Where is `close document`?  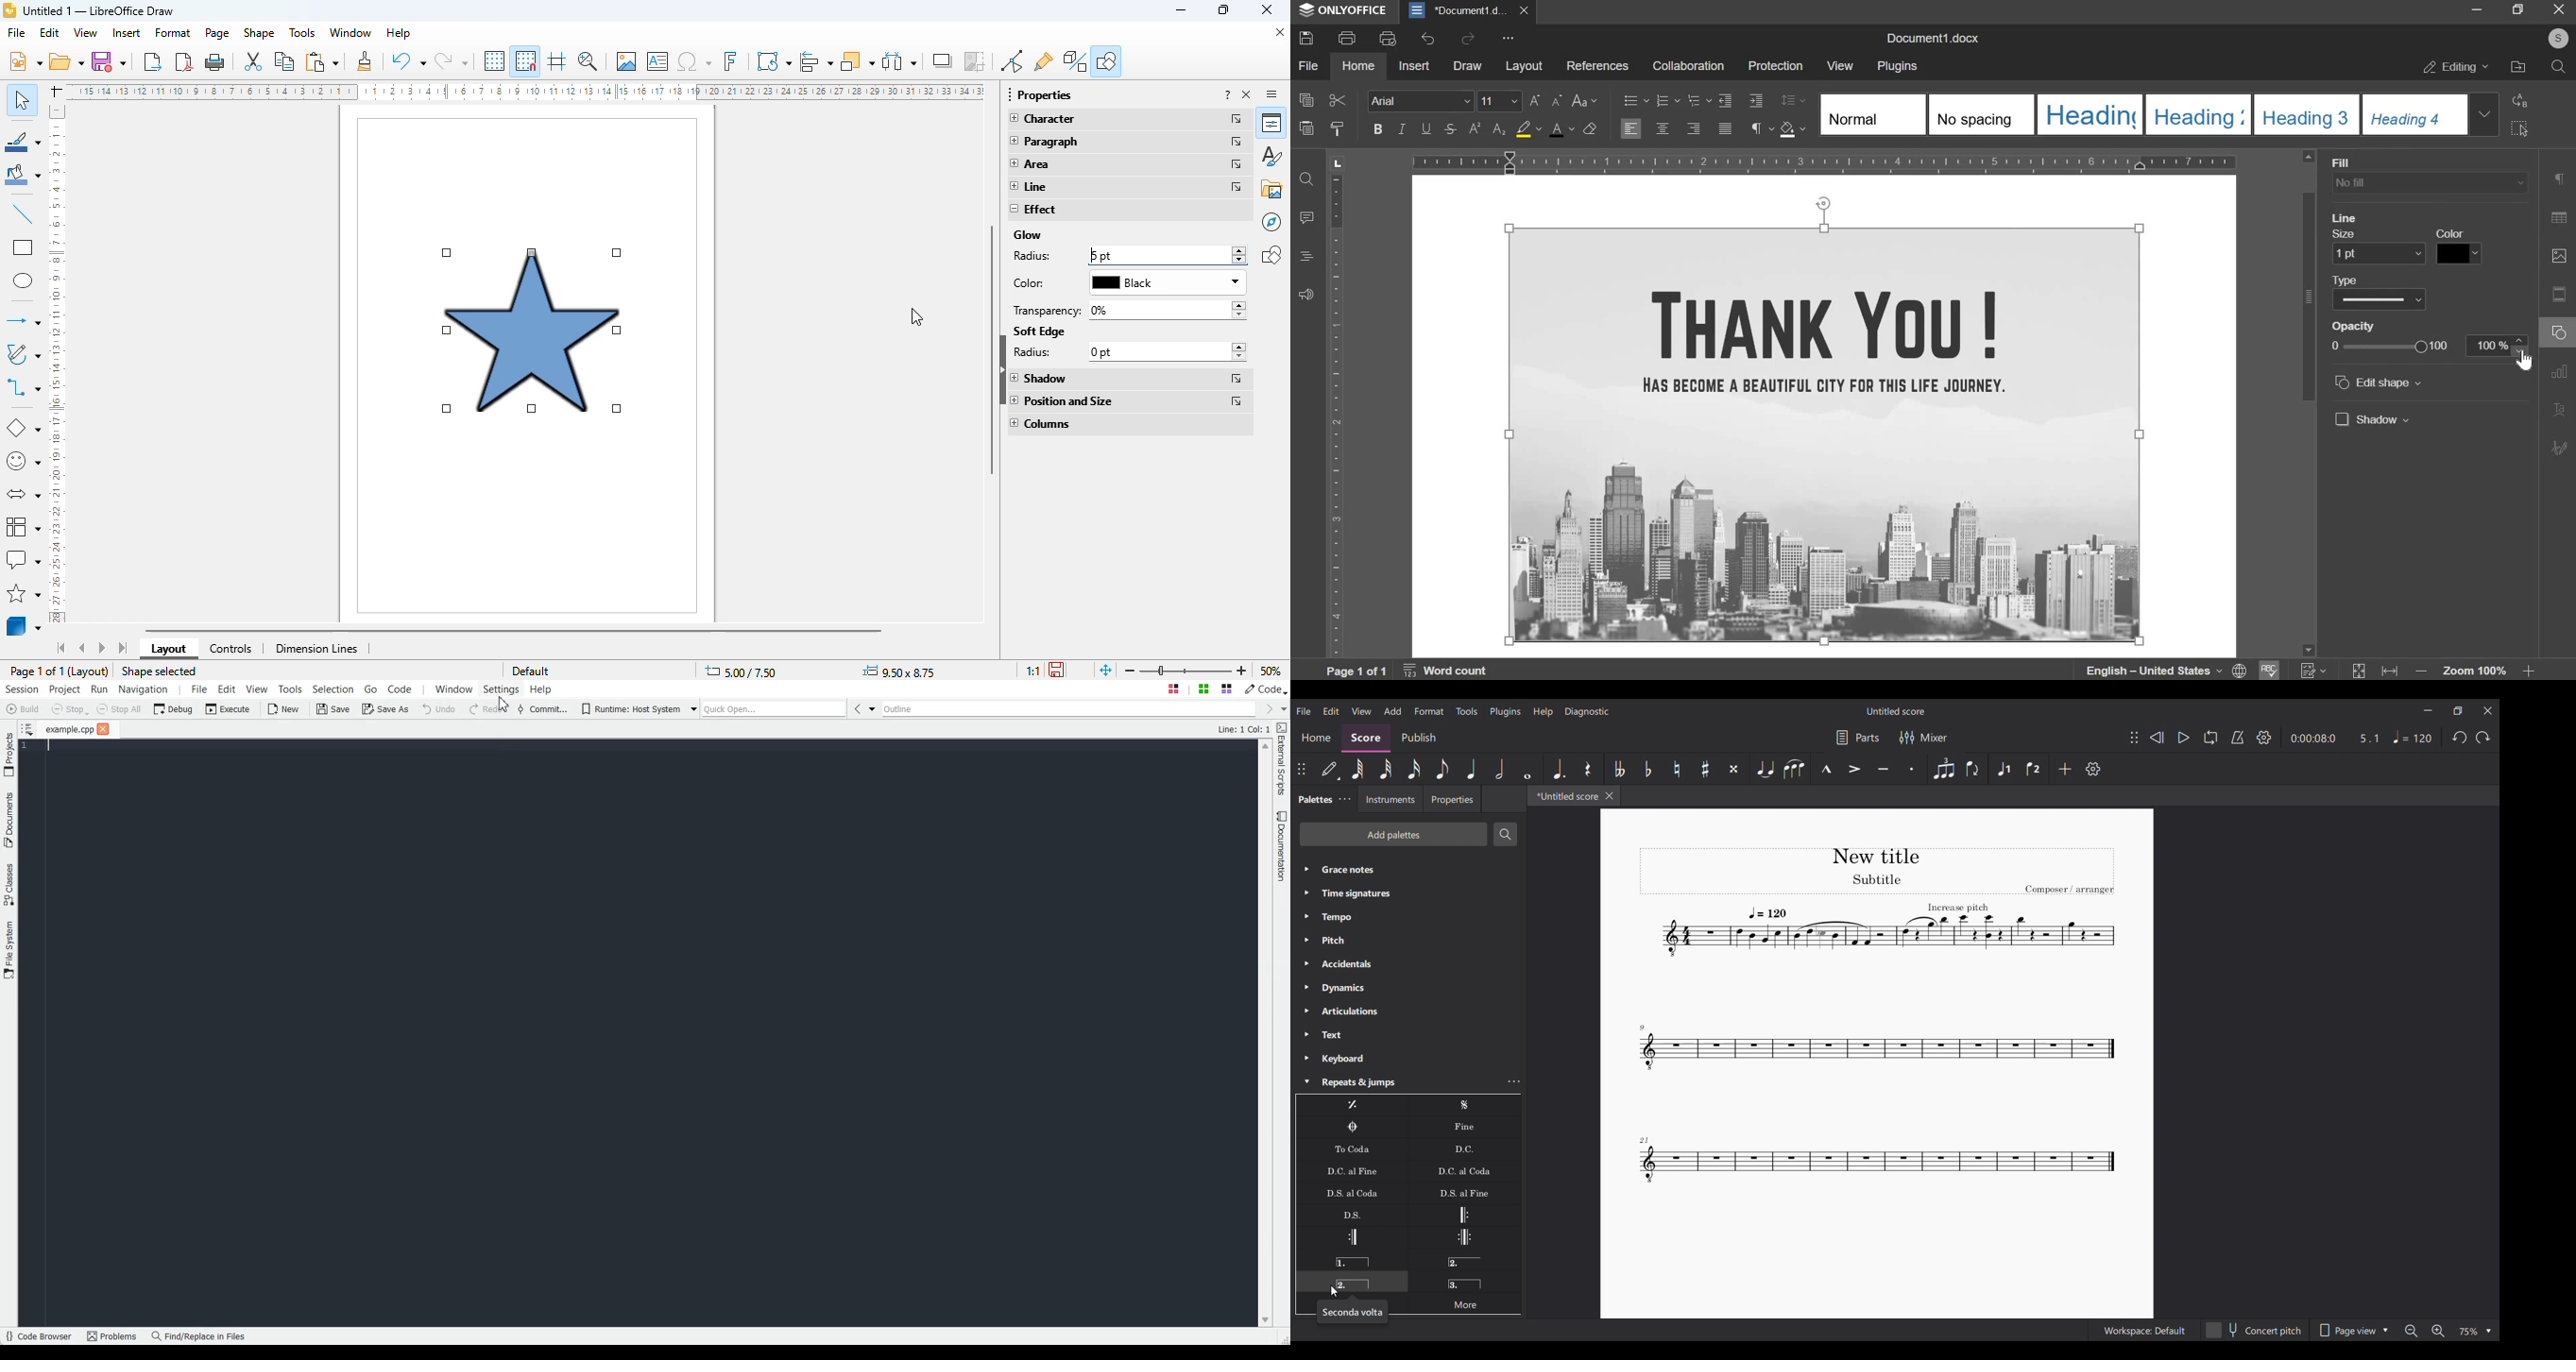 close document is located at coordinates (1277, 31).